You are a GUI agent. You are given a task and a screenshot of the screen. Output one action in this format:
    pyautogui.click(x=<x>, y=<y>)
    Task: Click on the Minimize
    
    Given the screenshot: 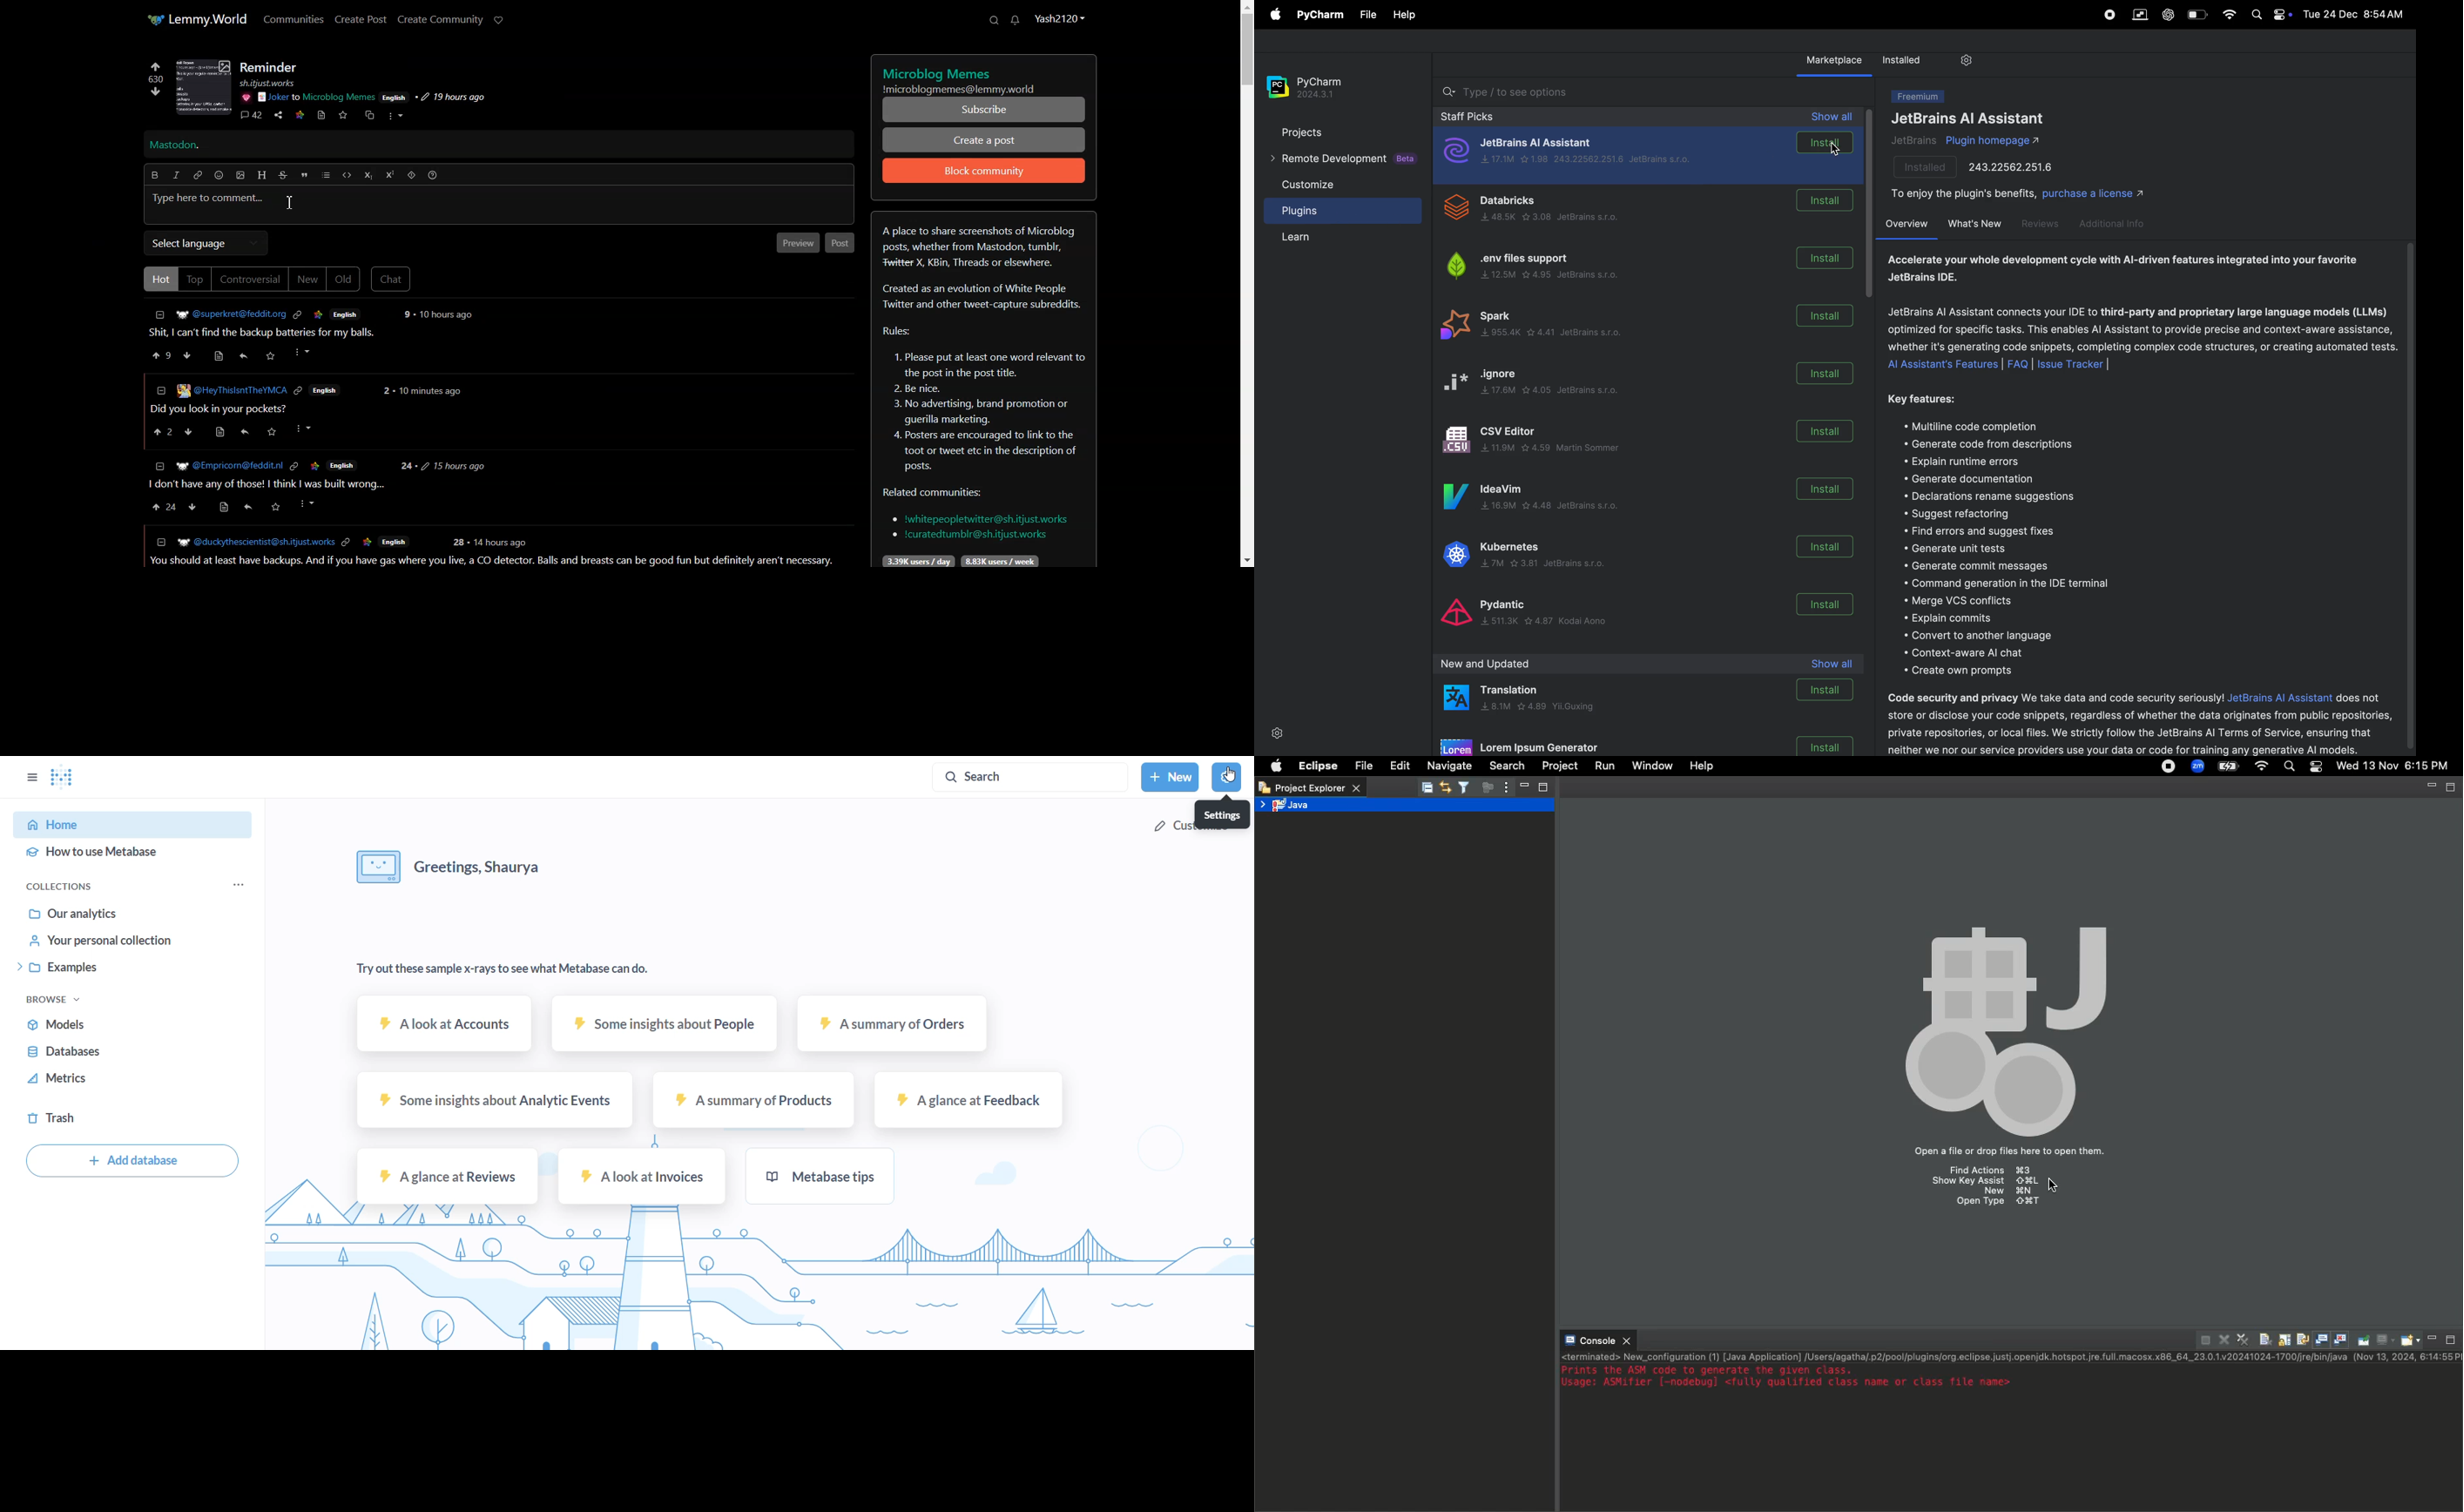 What is the action you would take?
    pyautogui.click(x=2434, y=1341)
    